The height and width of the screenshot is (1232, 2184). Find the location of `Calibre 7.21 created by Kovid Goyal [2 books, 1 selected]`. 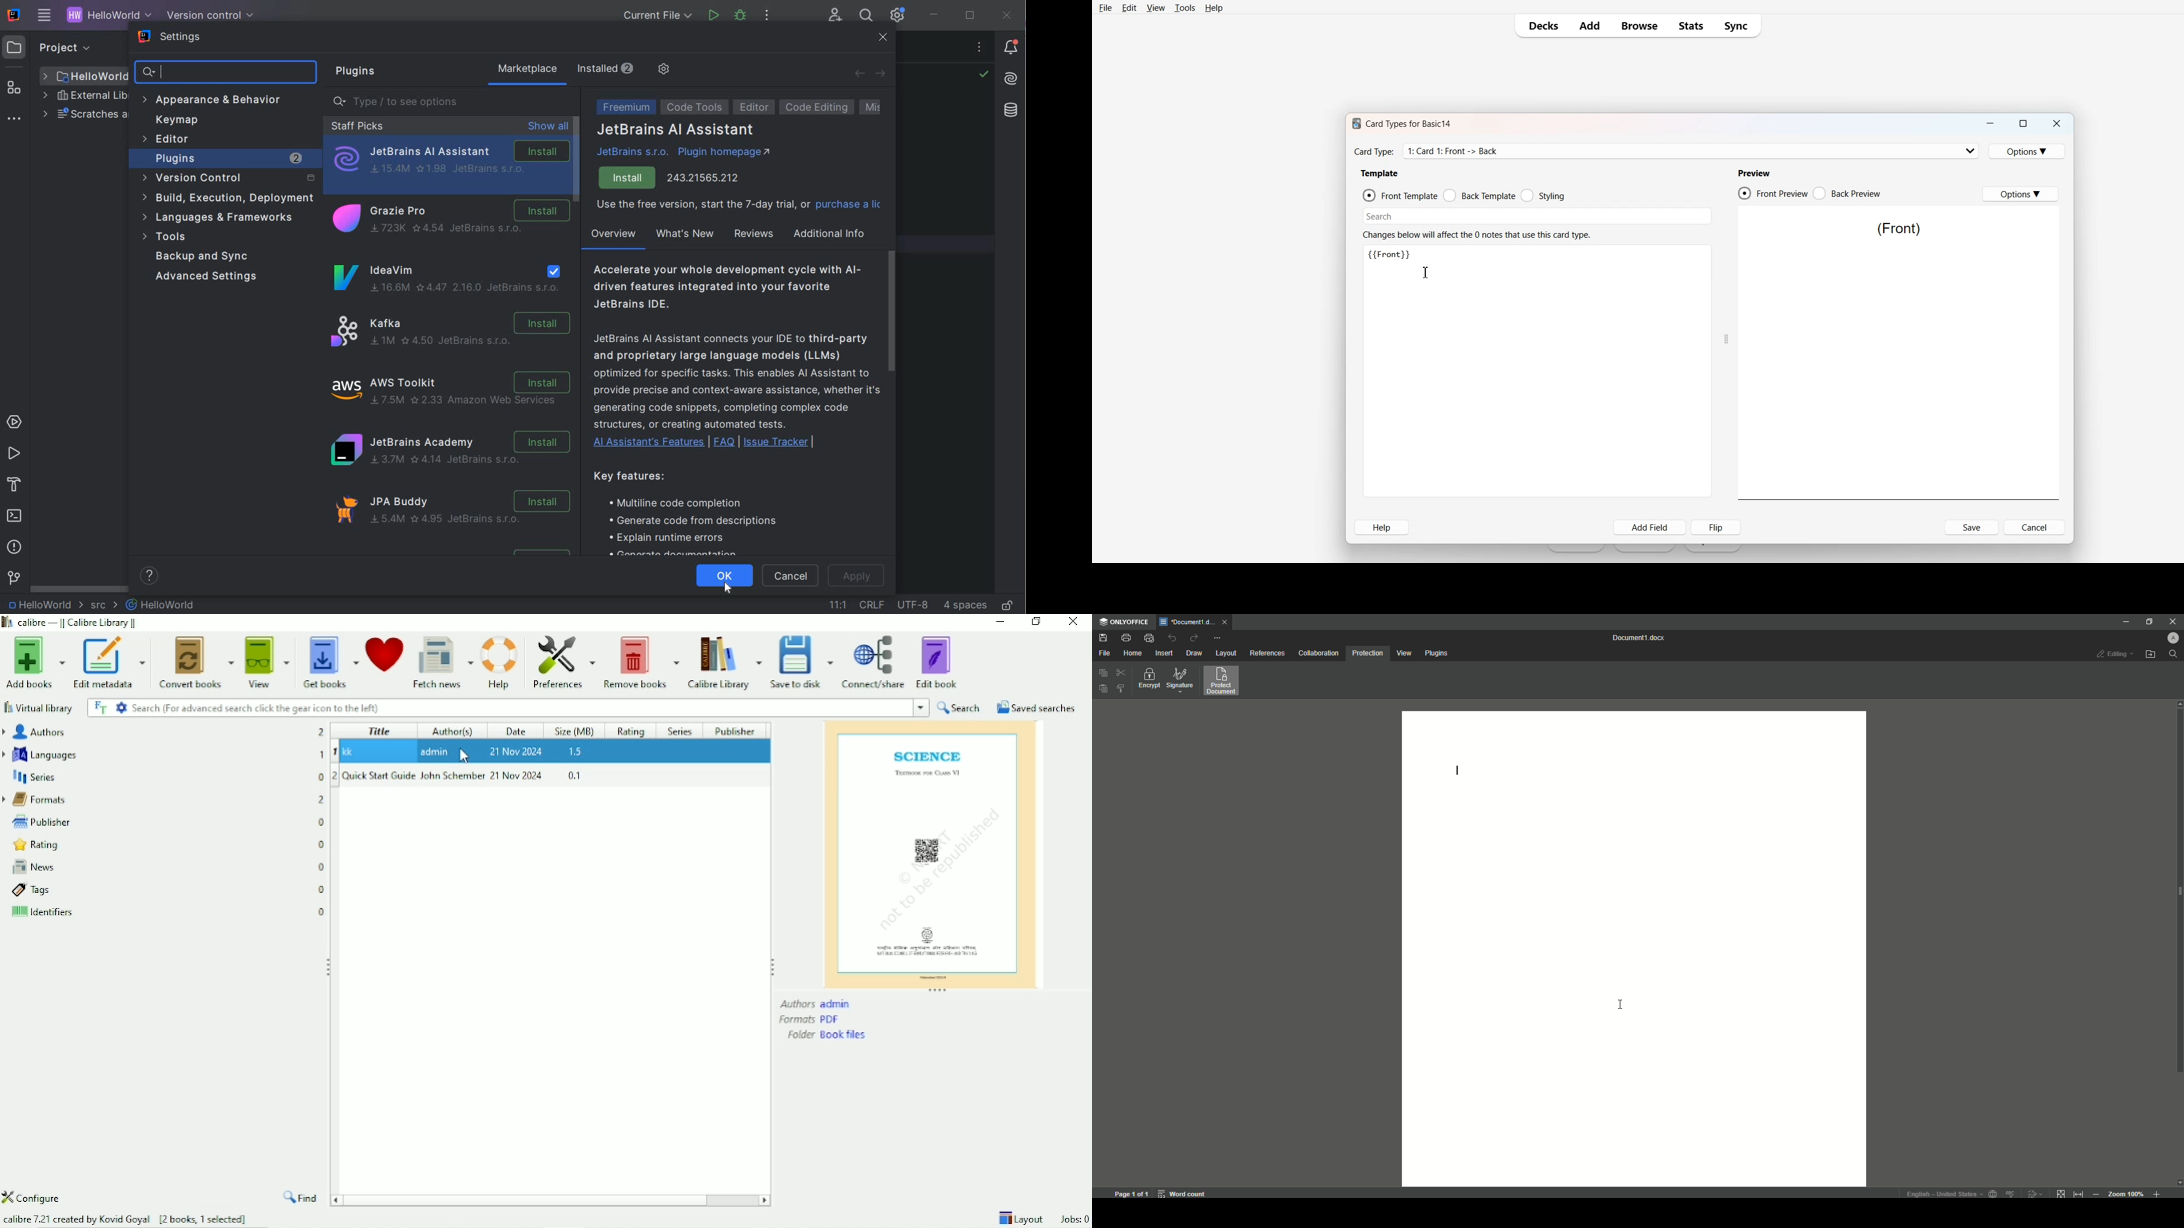

Calibre 7.21 created by Kovid Goyal [2 books, 1 selected] is located at coordinates (127, 1219).